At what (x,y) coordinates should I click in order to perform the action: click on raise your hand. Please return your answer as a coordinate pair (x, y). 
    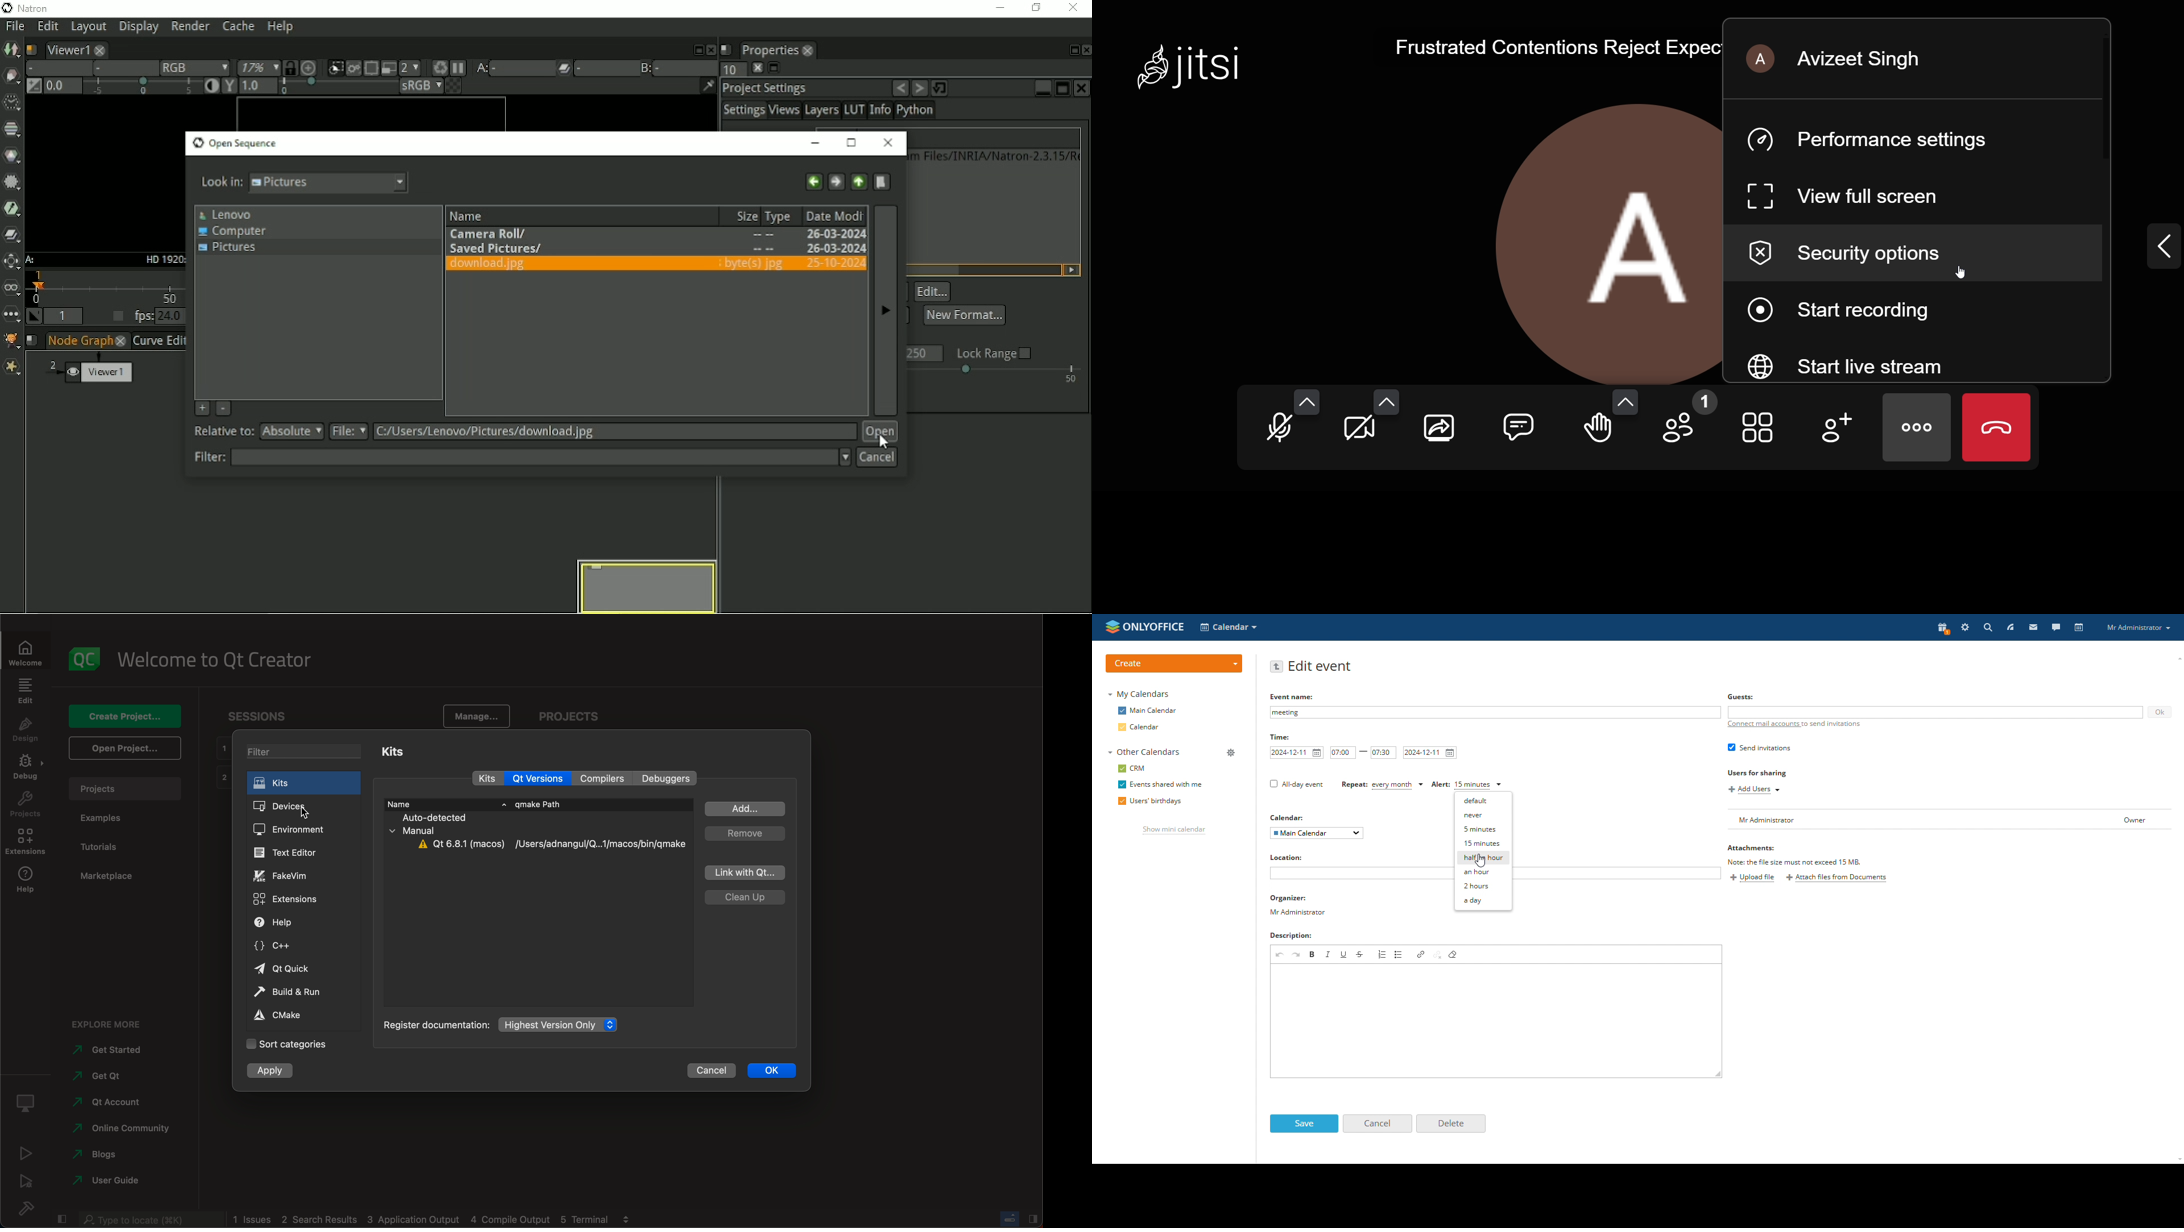
    Looking at the image, I should click on (1596, 433).